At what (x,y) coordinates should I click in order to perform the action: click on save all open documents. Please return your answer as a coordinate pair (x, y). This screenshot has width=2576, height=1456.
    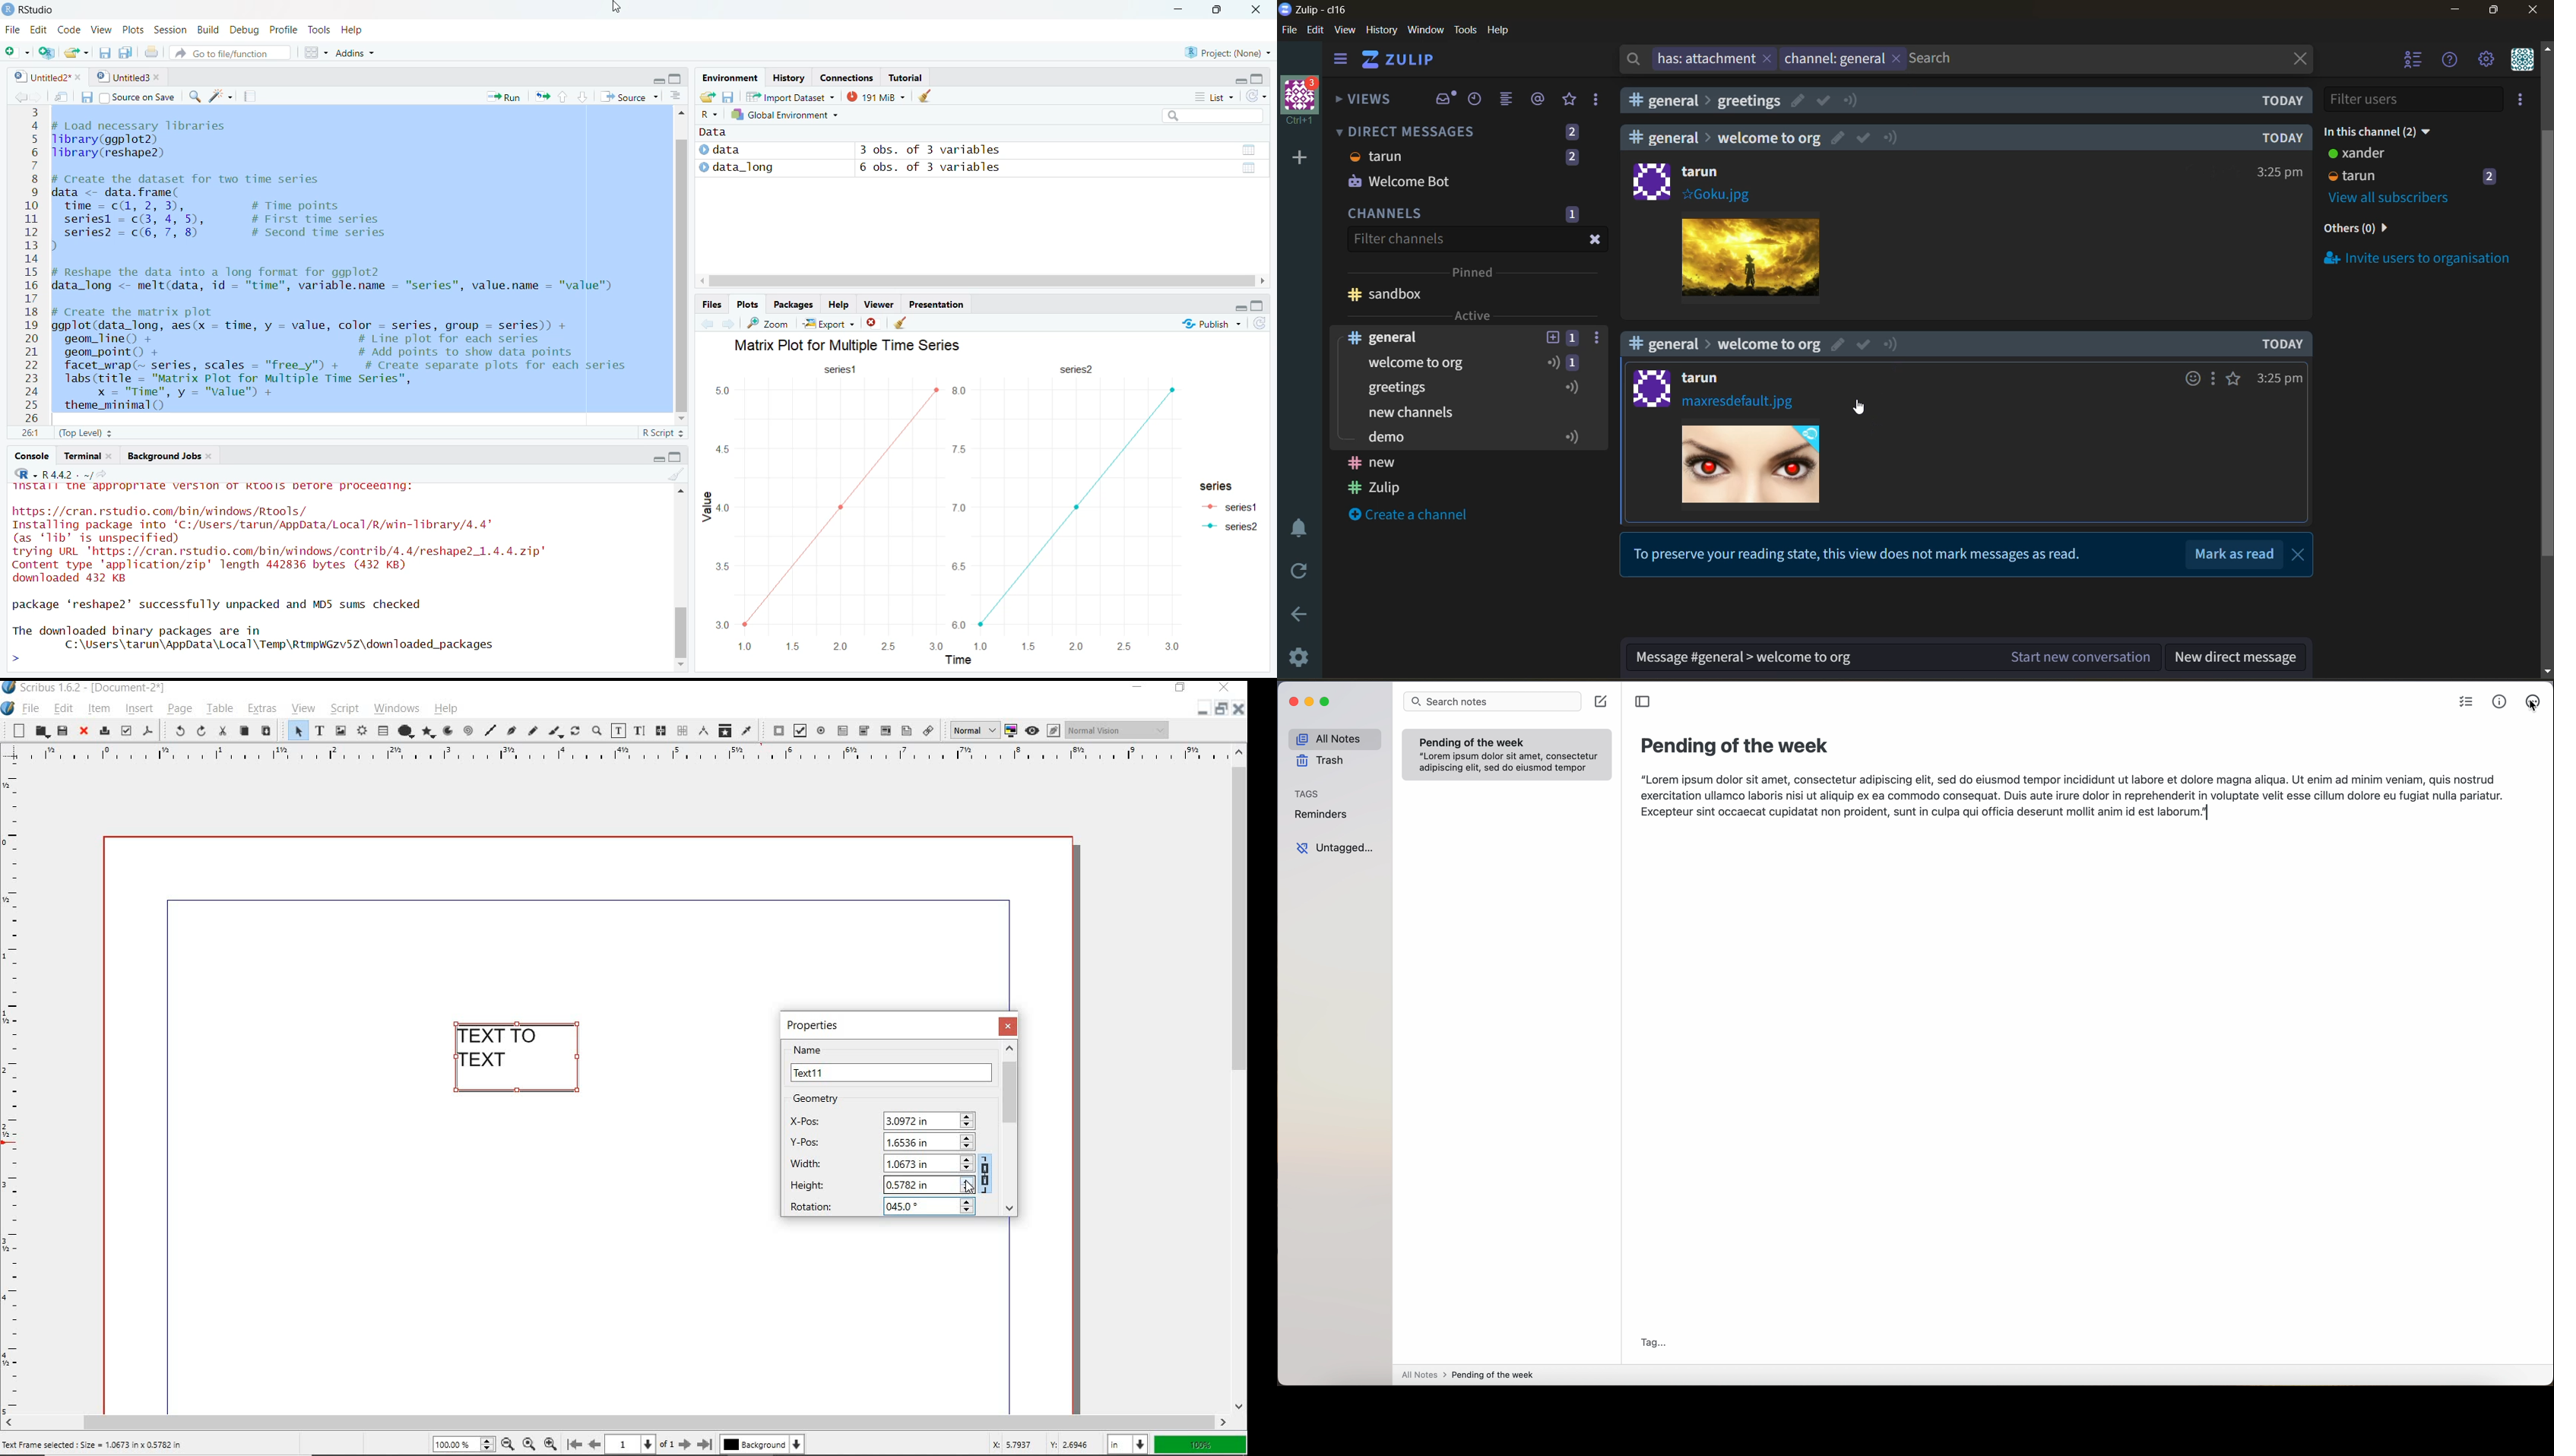
    Looking at the image, I should click on (125, 52).